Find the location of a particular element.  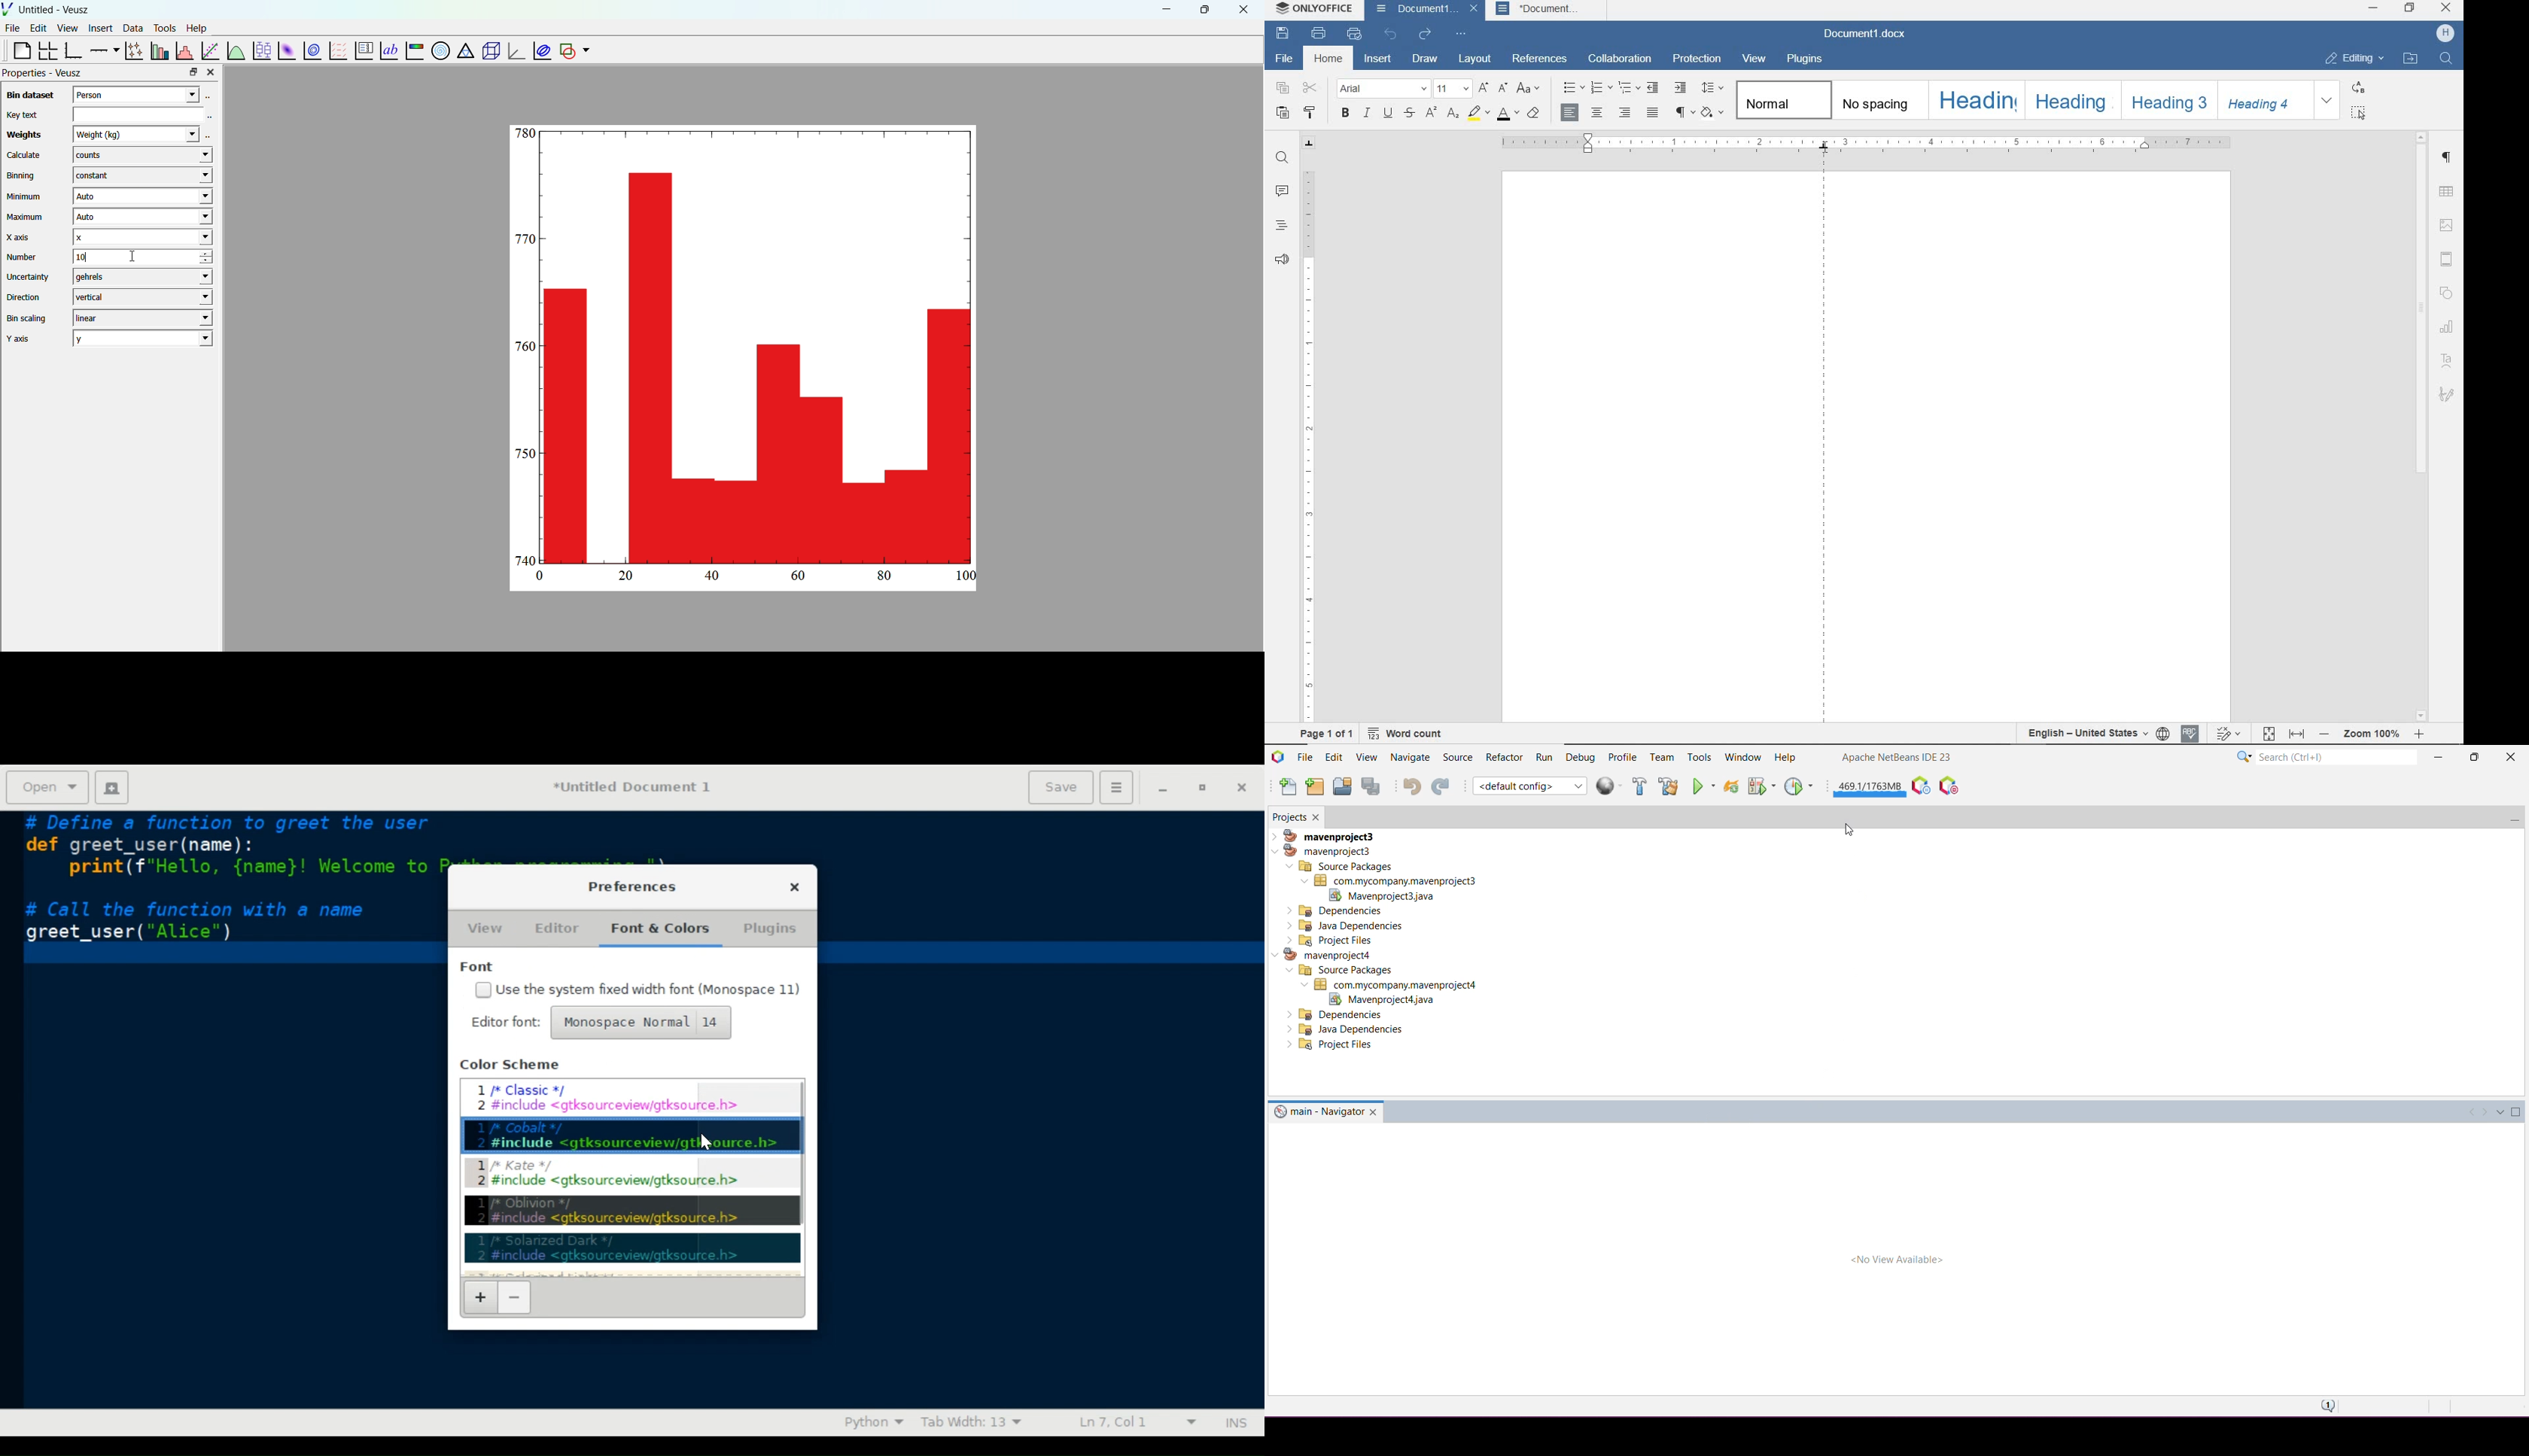

CLEAR STYLE is located at coordinates (1534, 114).